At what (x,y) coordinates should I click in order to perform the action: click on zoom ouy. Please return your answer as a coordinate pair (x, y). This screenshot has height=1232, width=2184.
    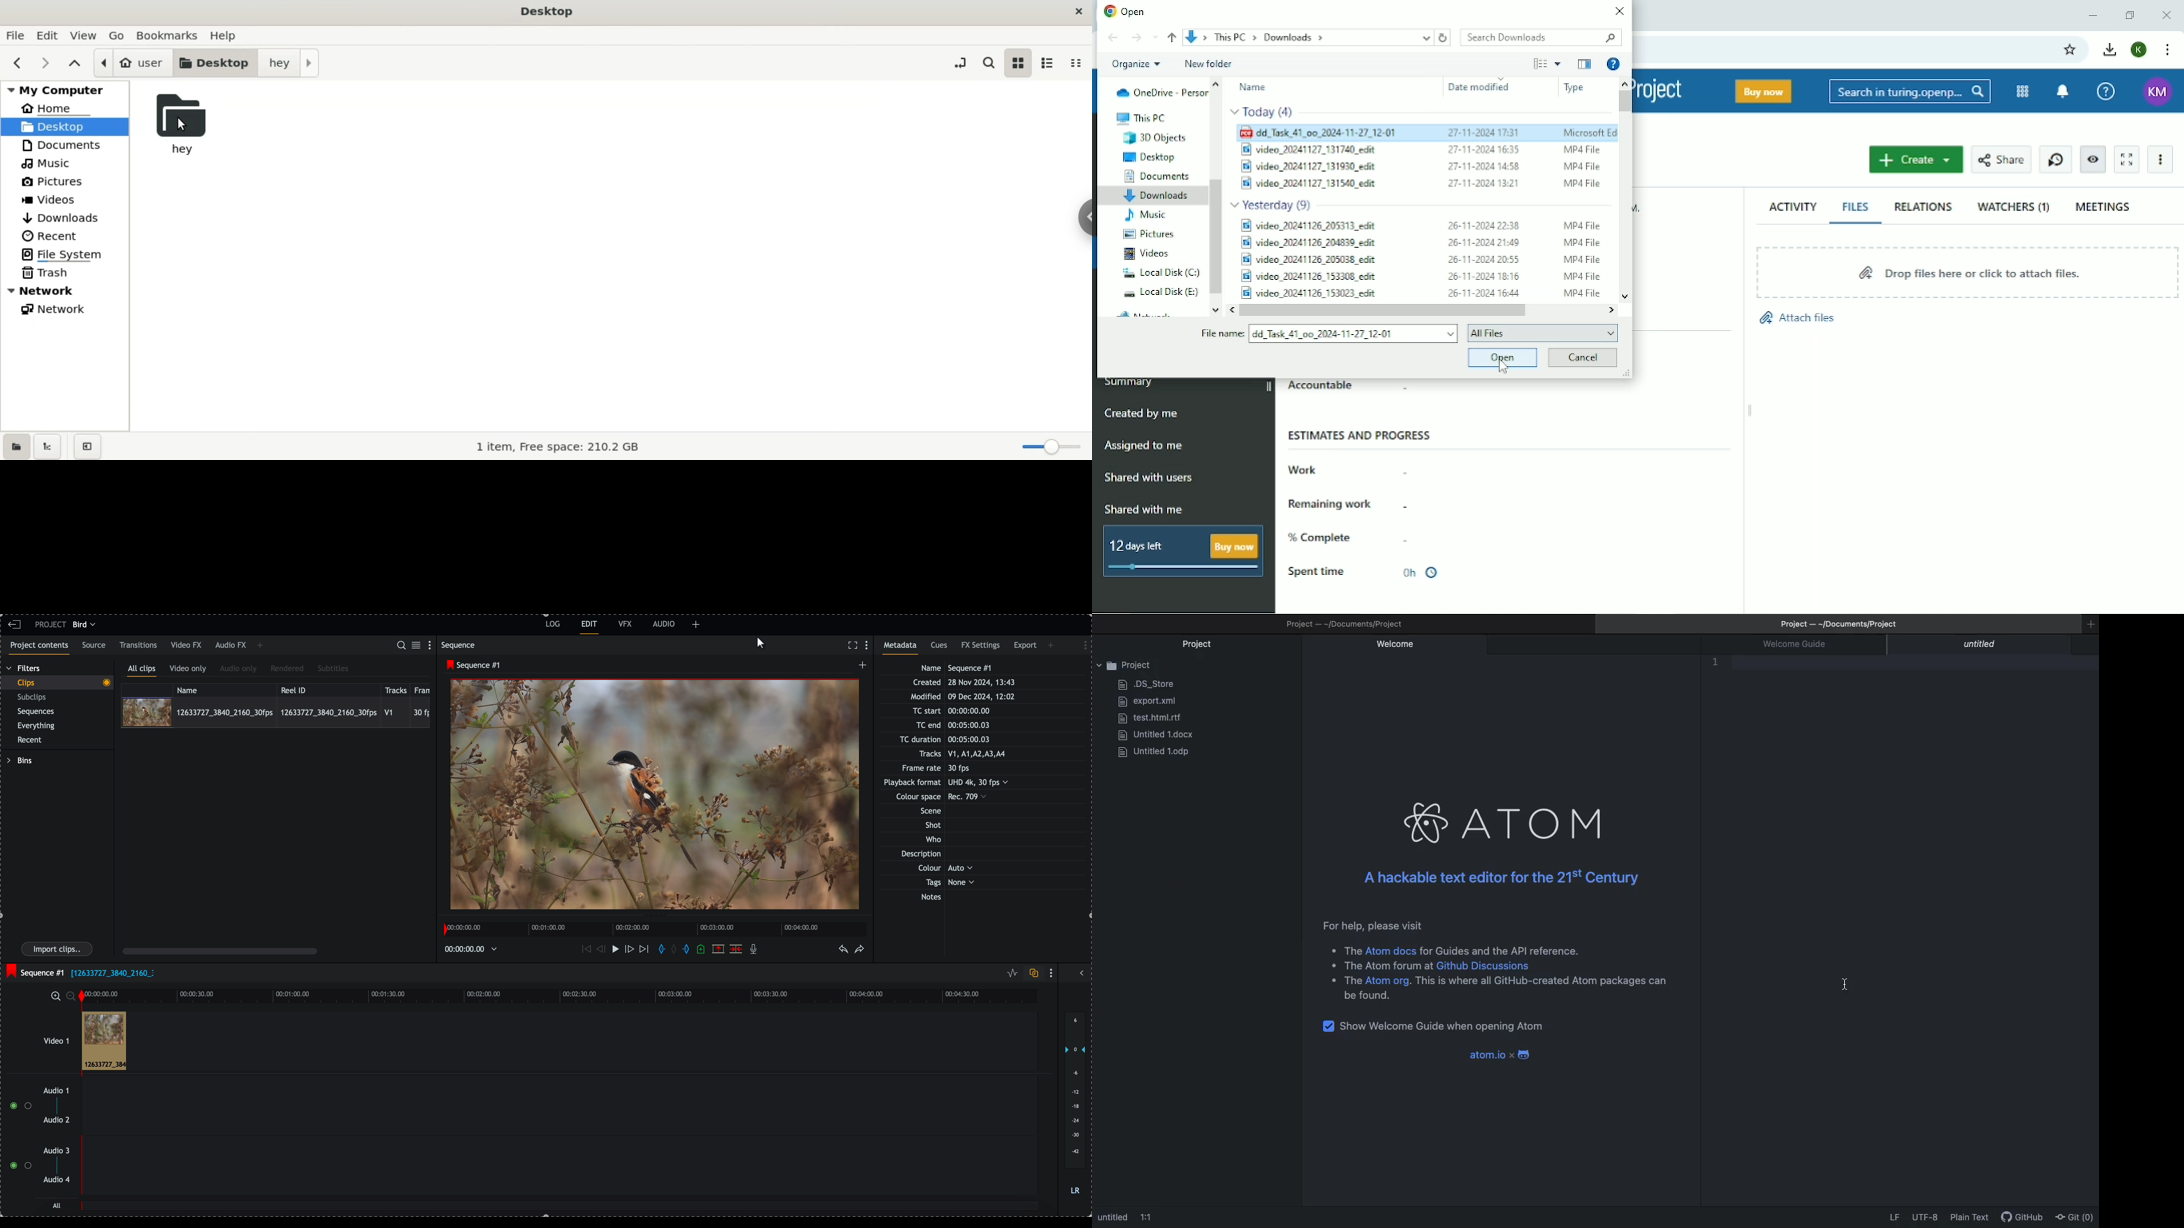
    Looking at the image, I should click on (72, 997).